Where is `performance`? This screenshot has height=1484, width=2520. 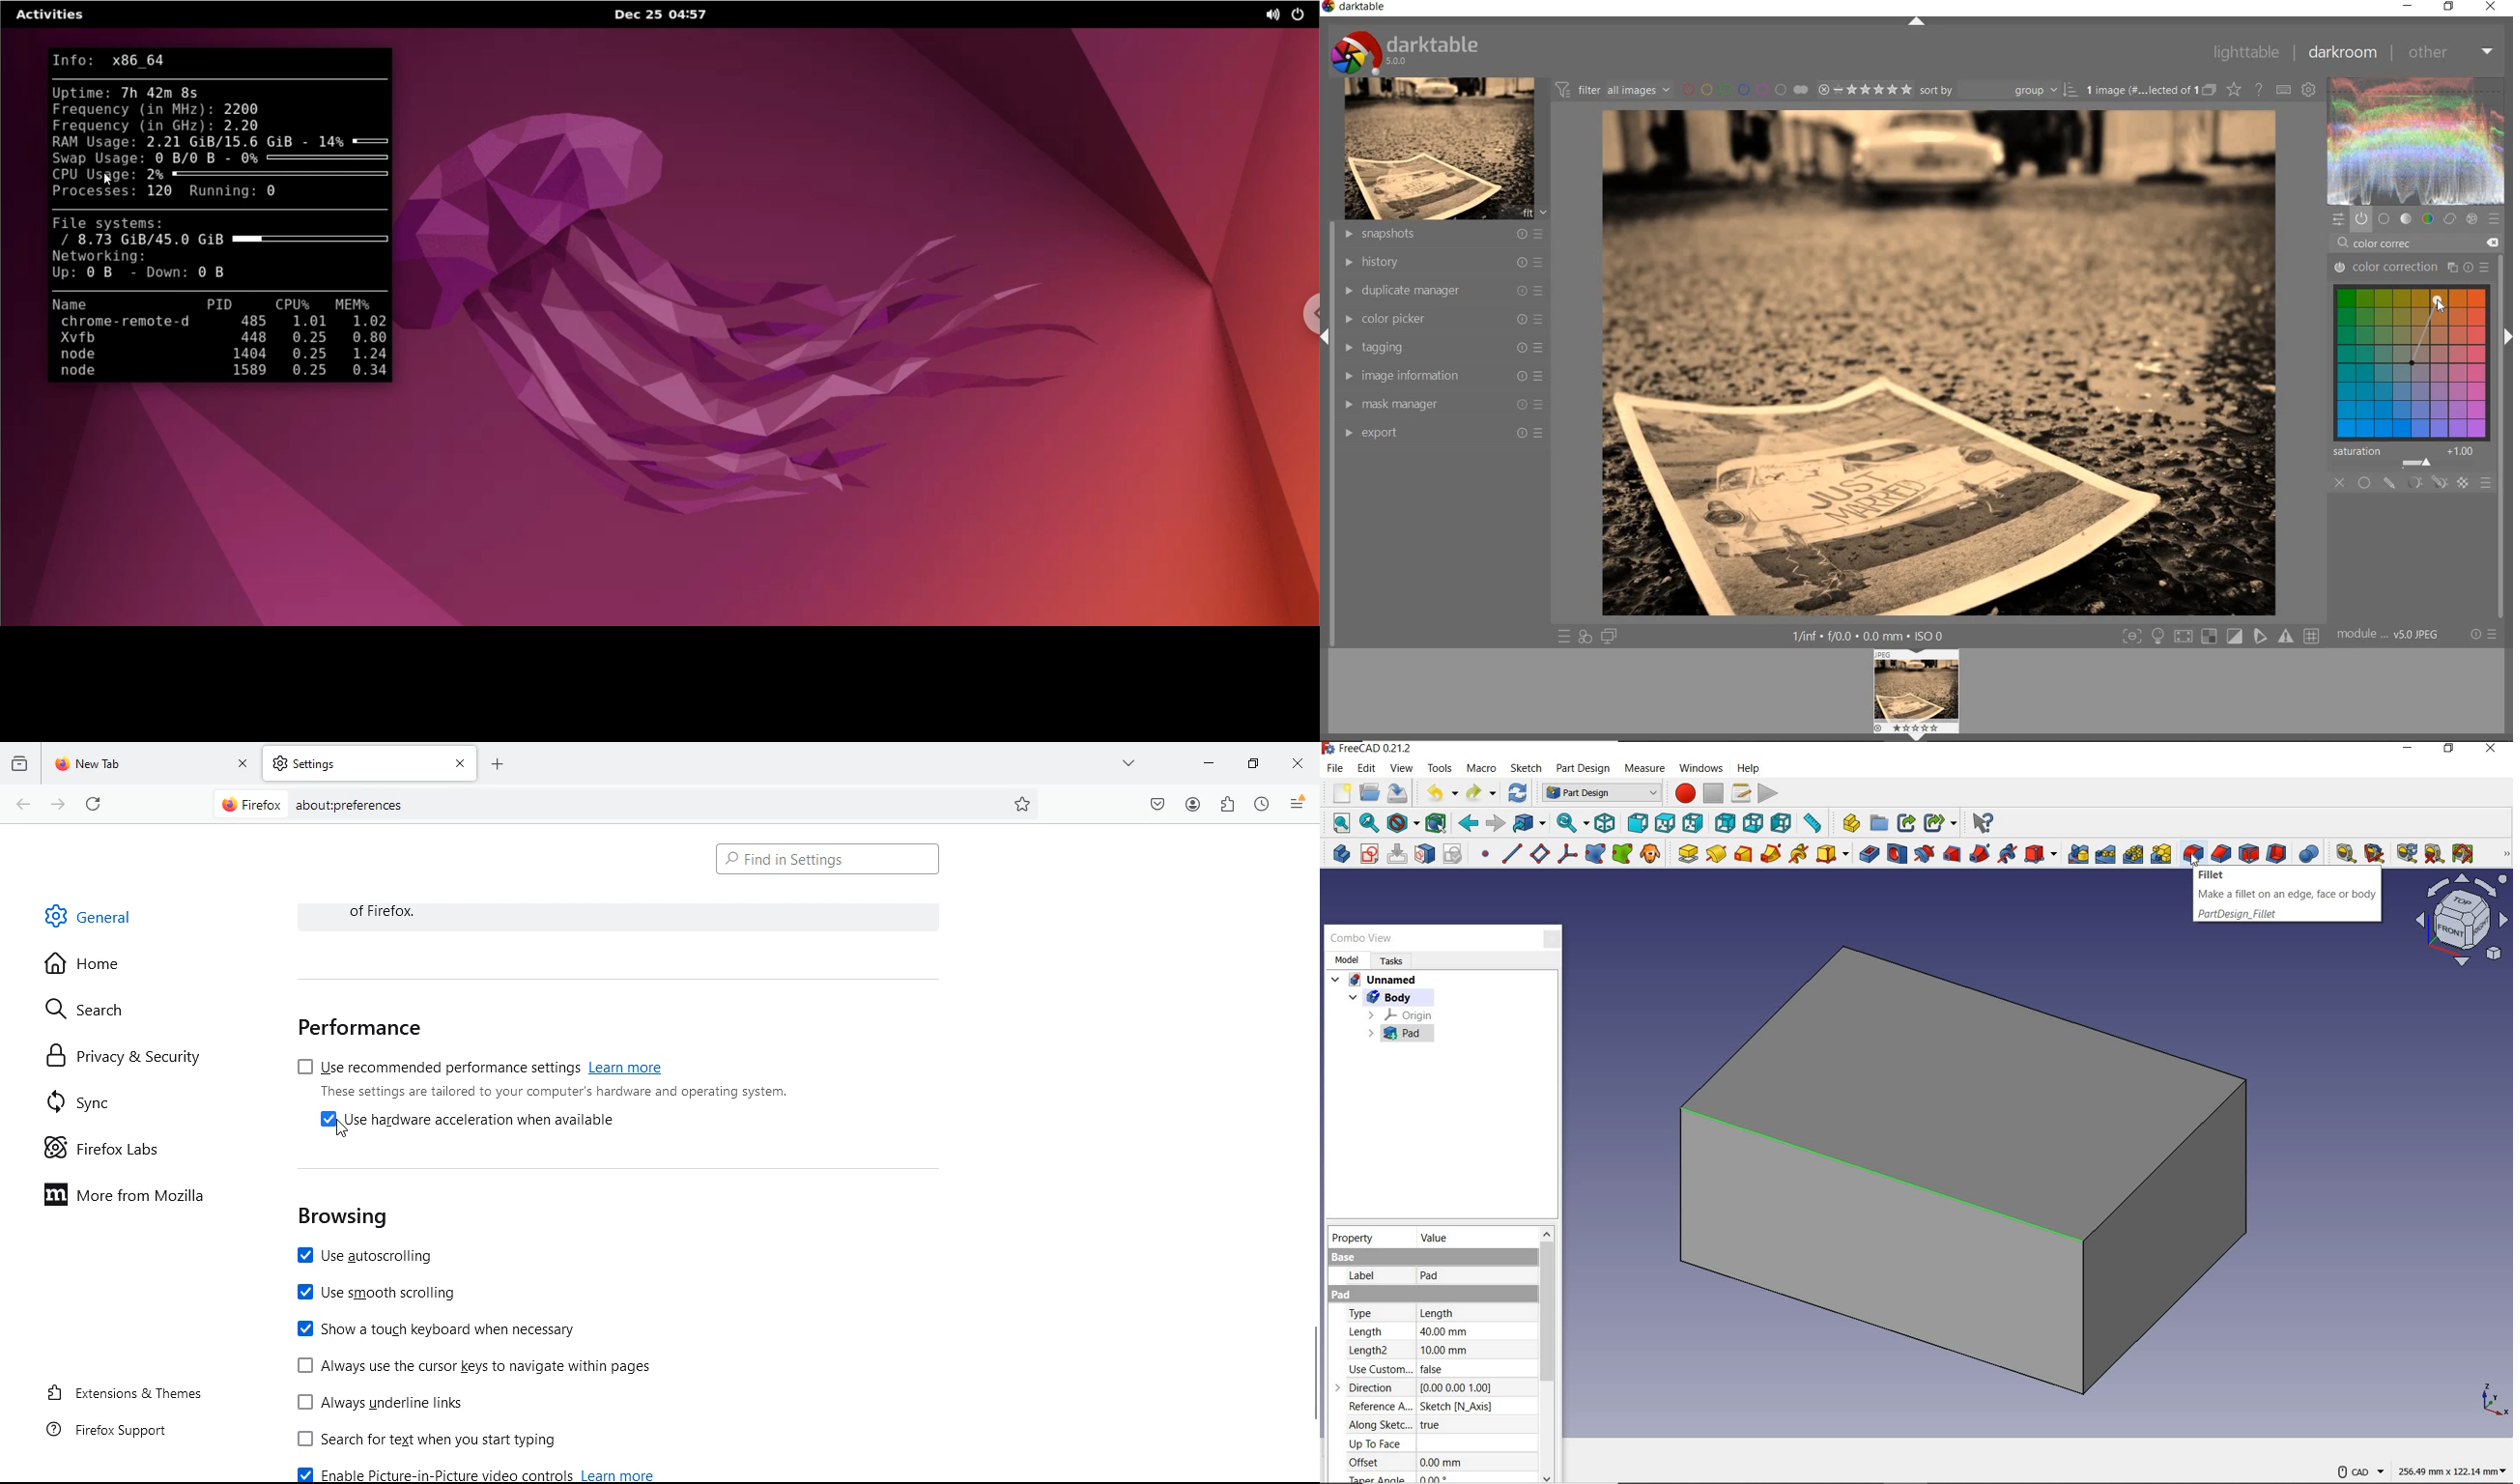
performance is located at coordinates (361, 1027).